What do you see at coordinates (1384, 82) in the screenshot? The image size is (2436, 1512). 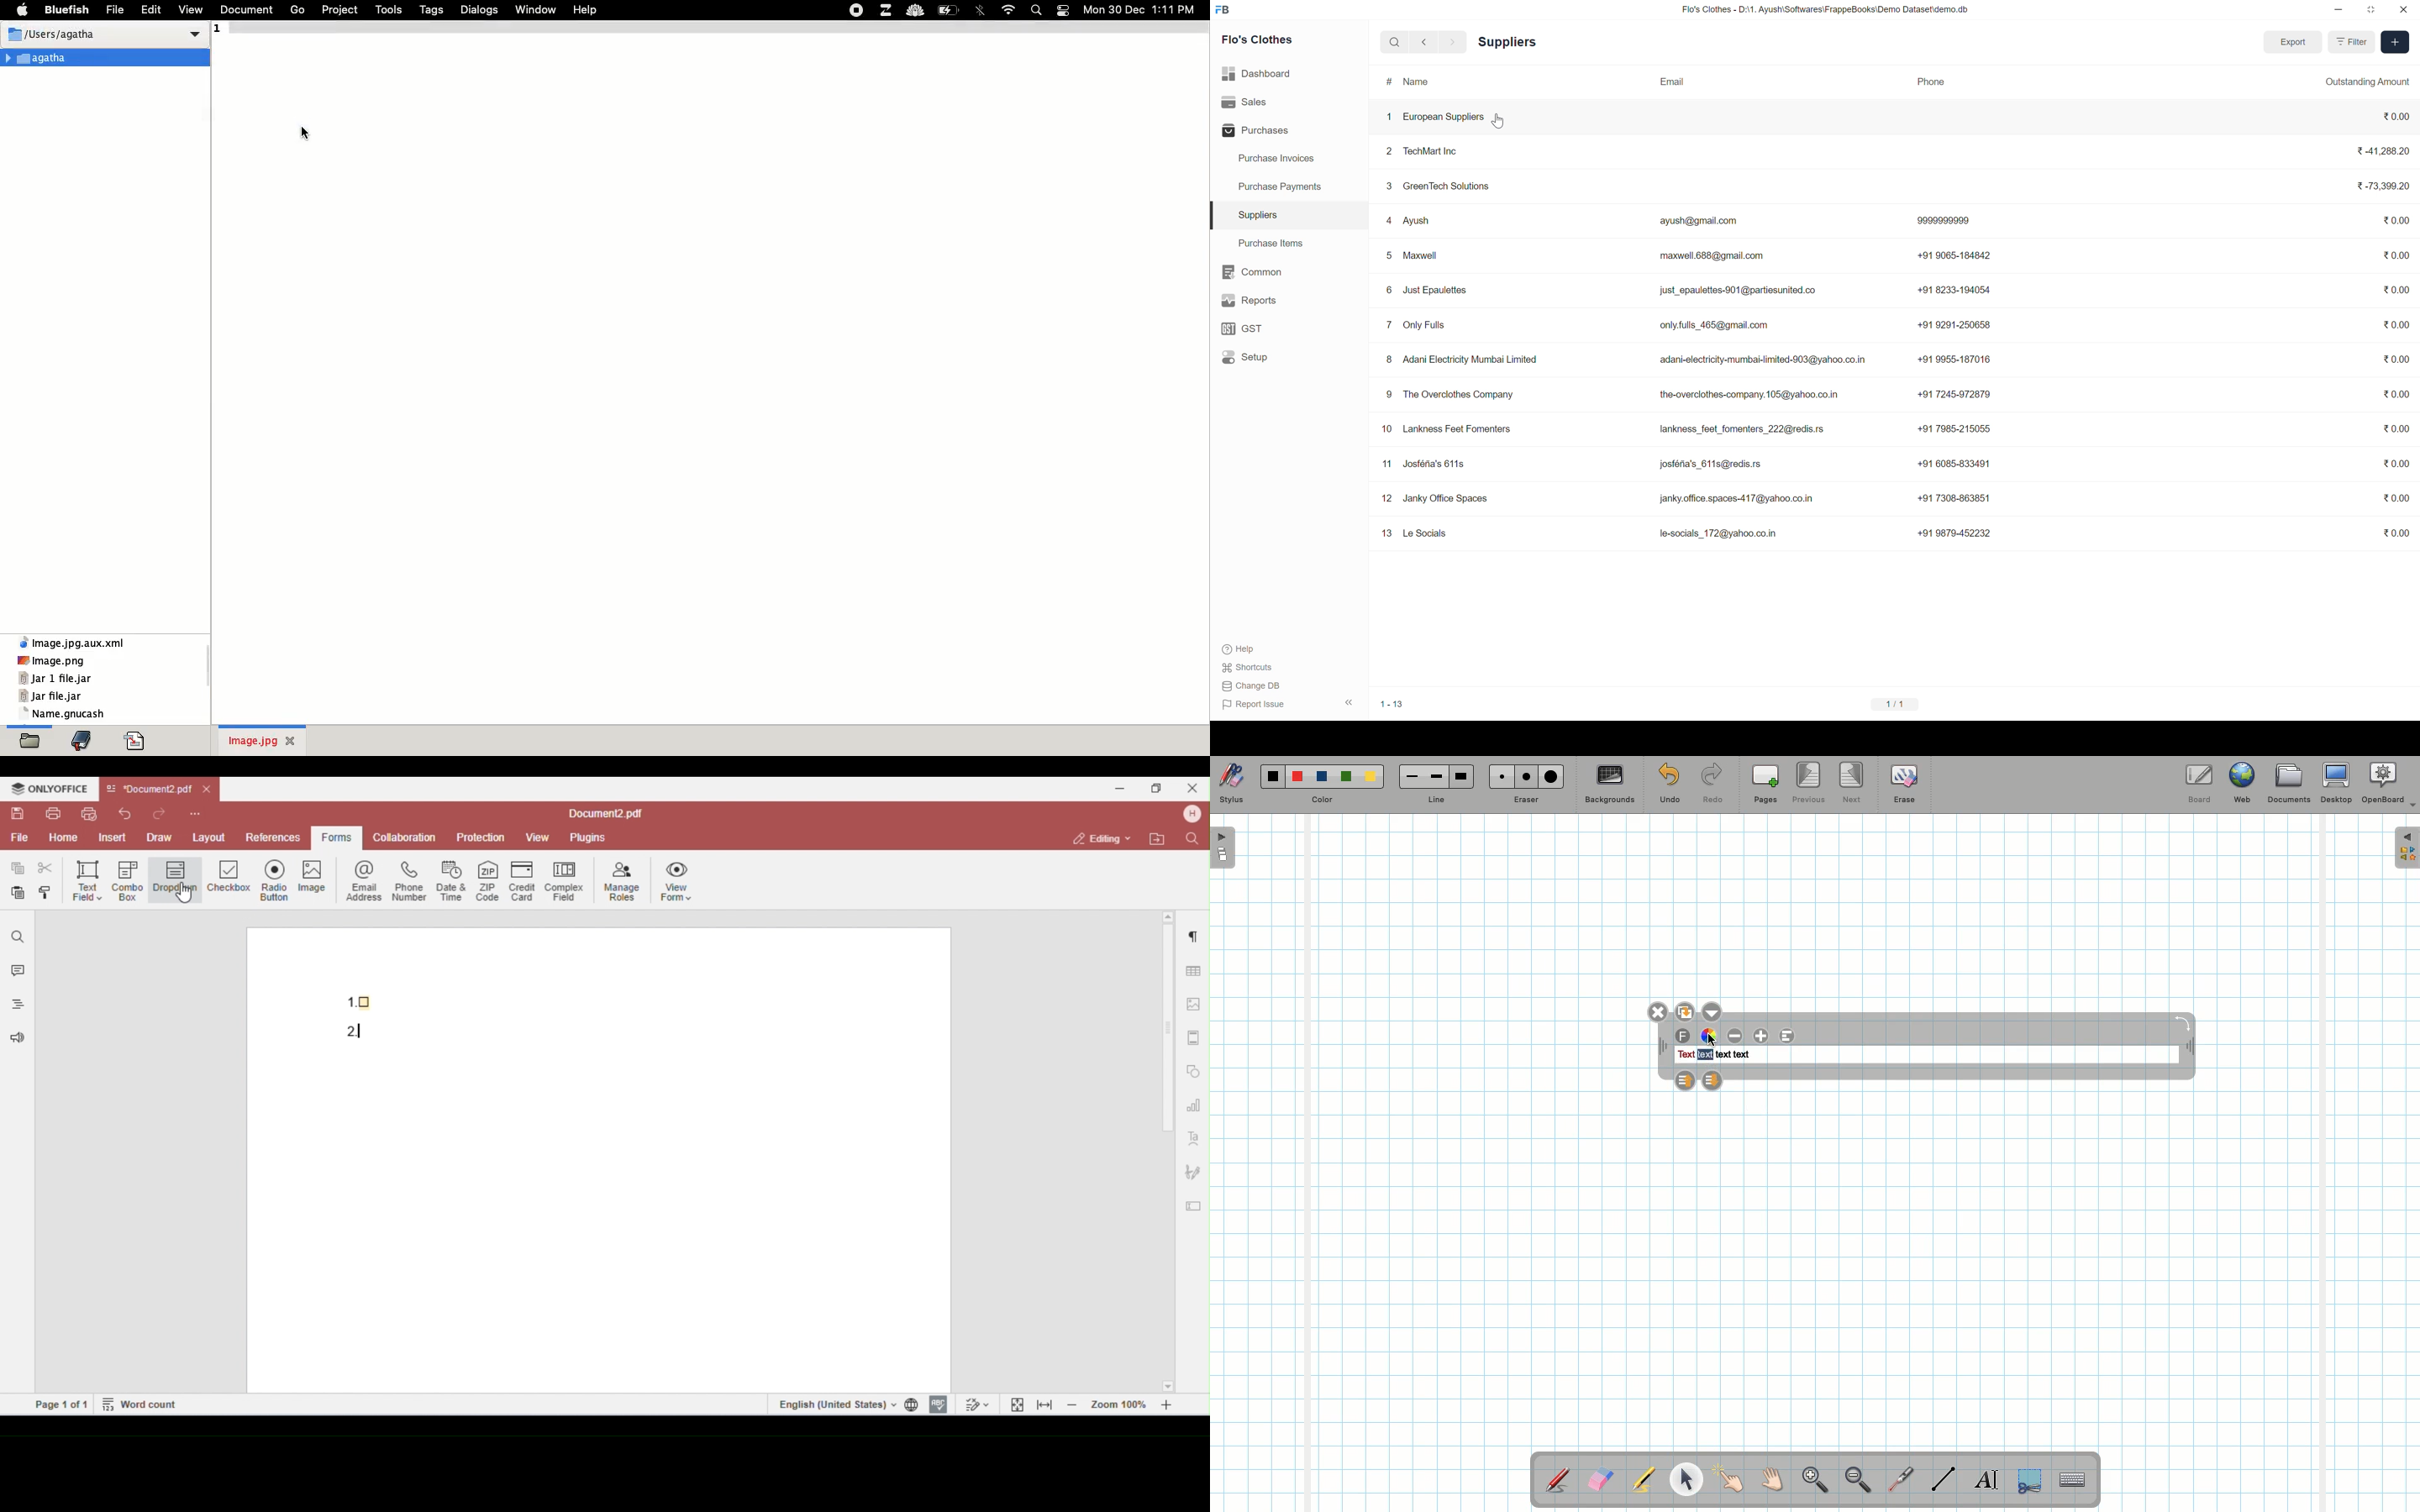 I see `#` at bounding box center [1384, 82].